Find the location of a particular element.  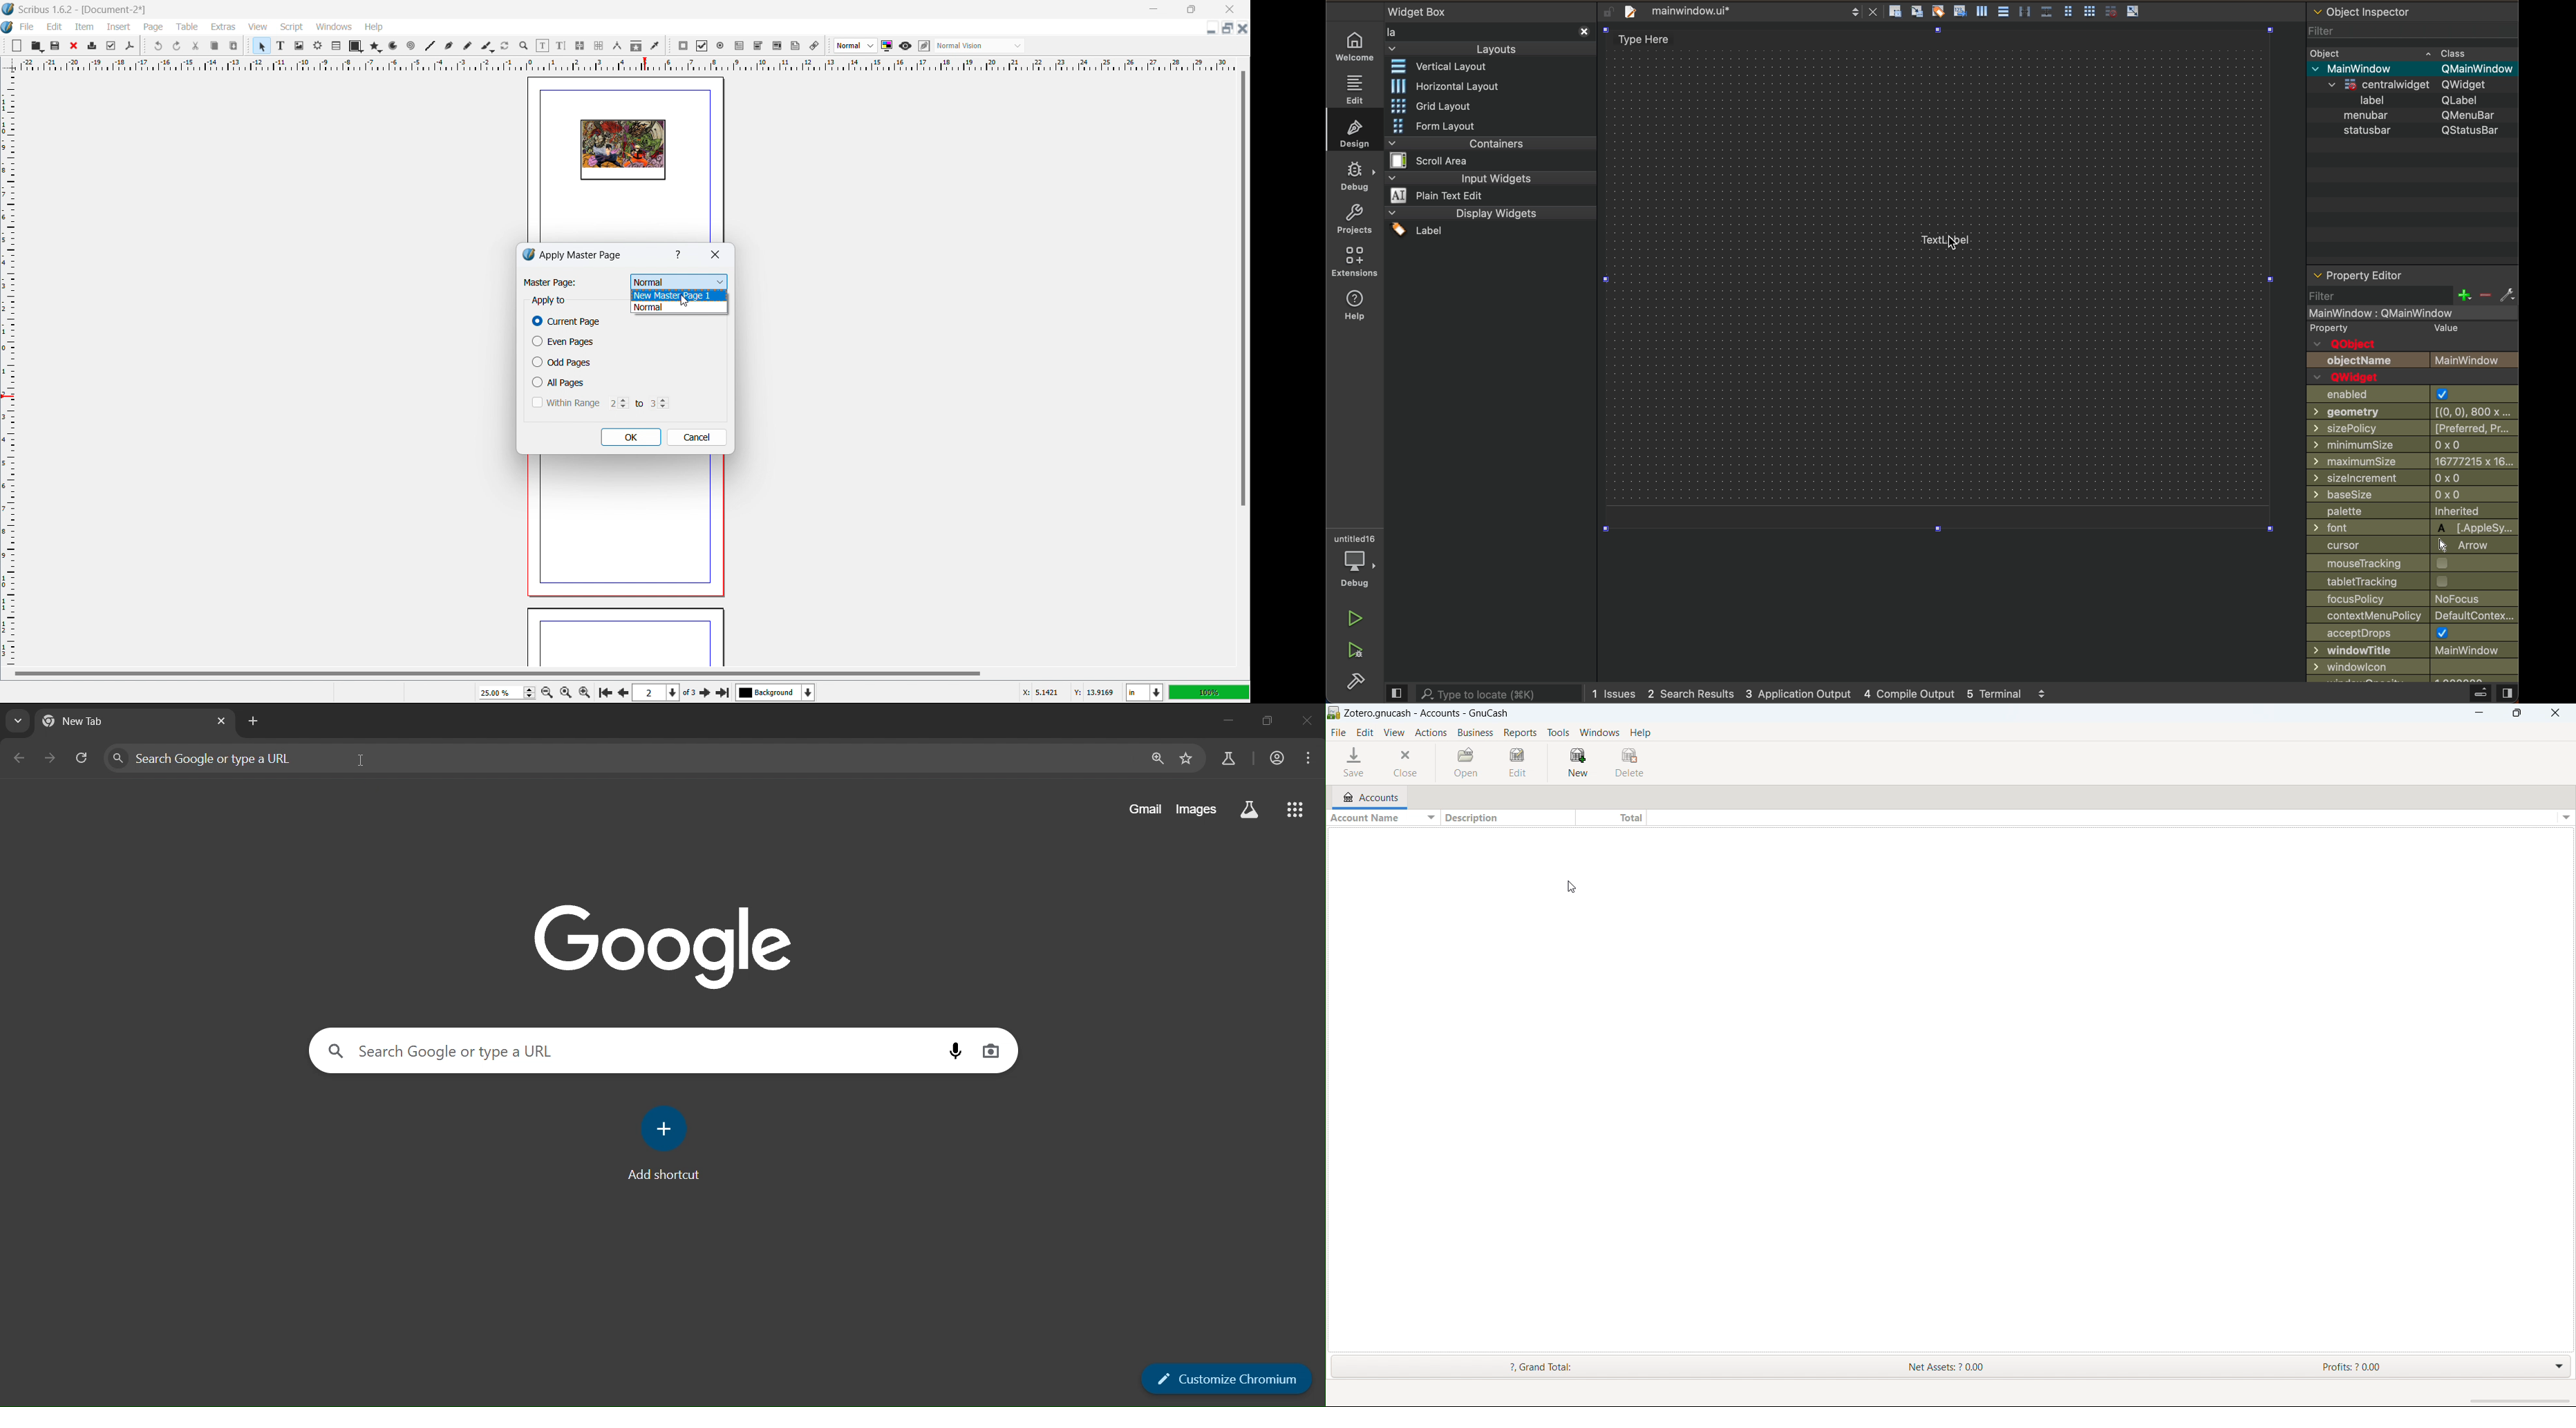

zoom to 100% is located at coordinates (565, 692).